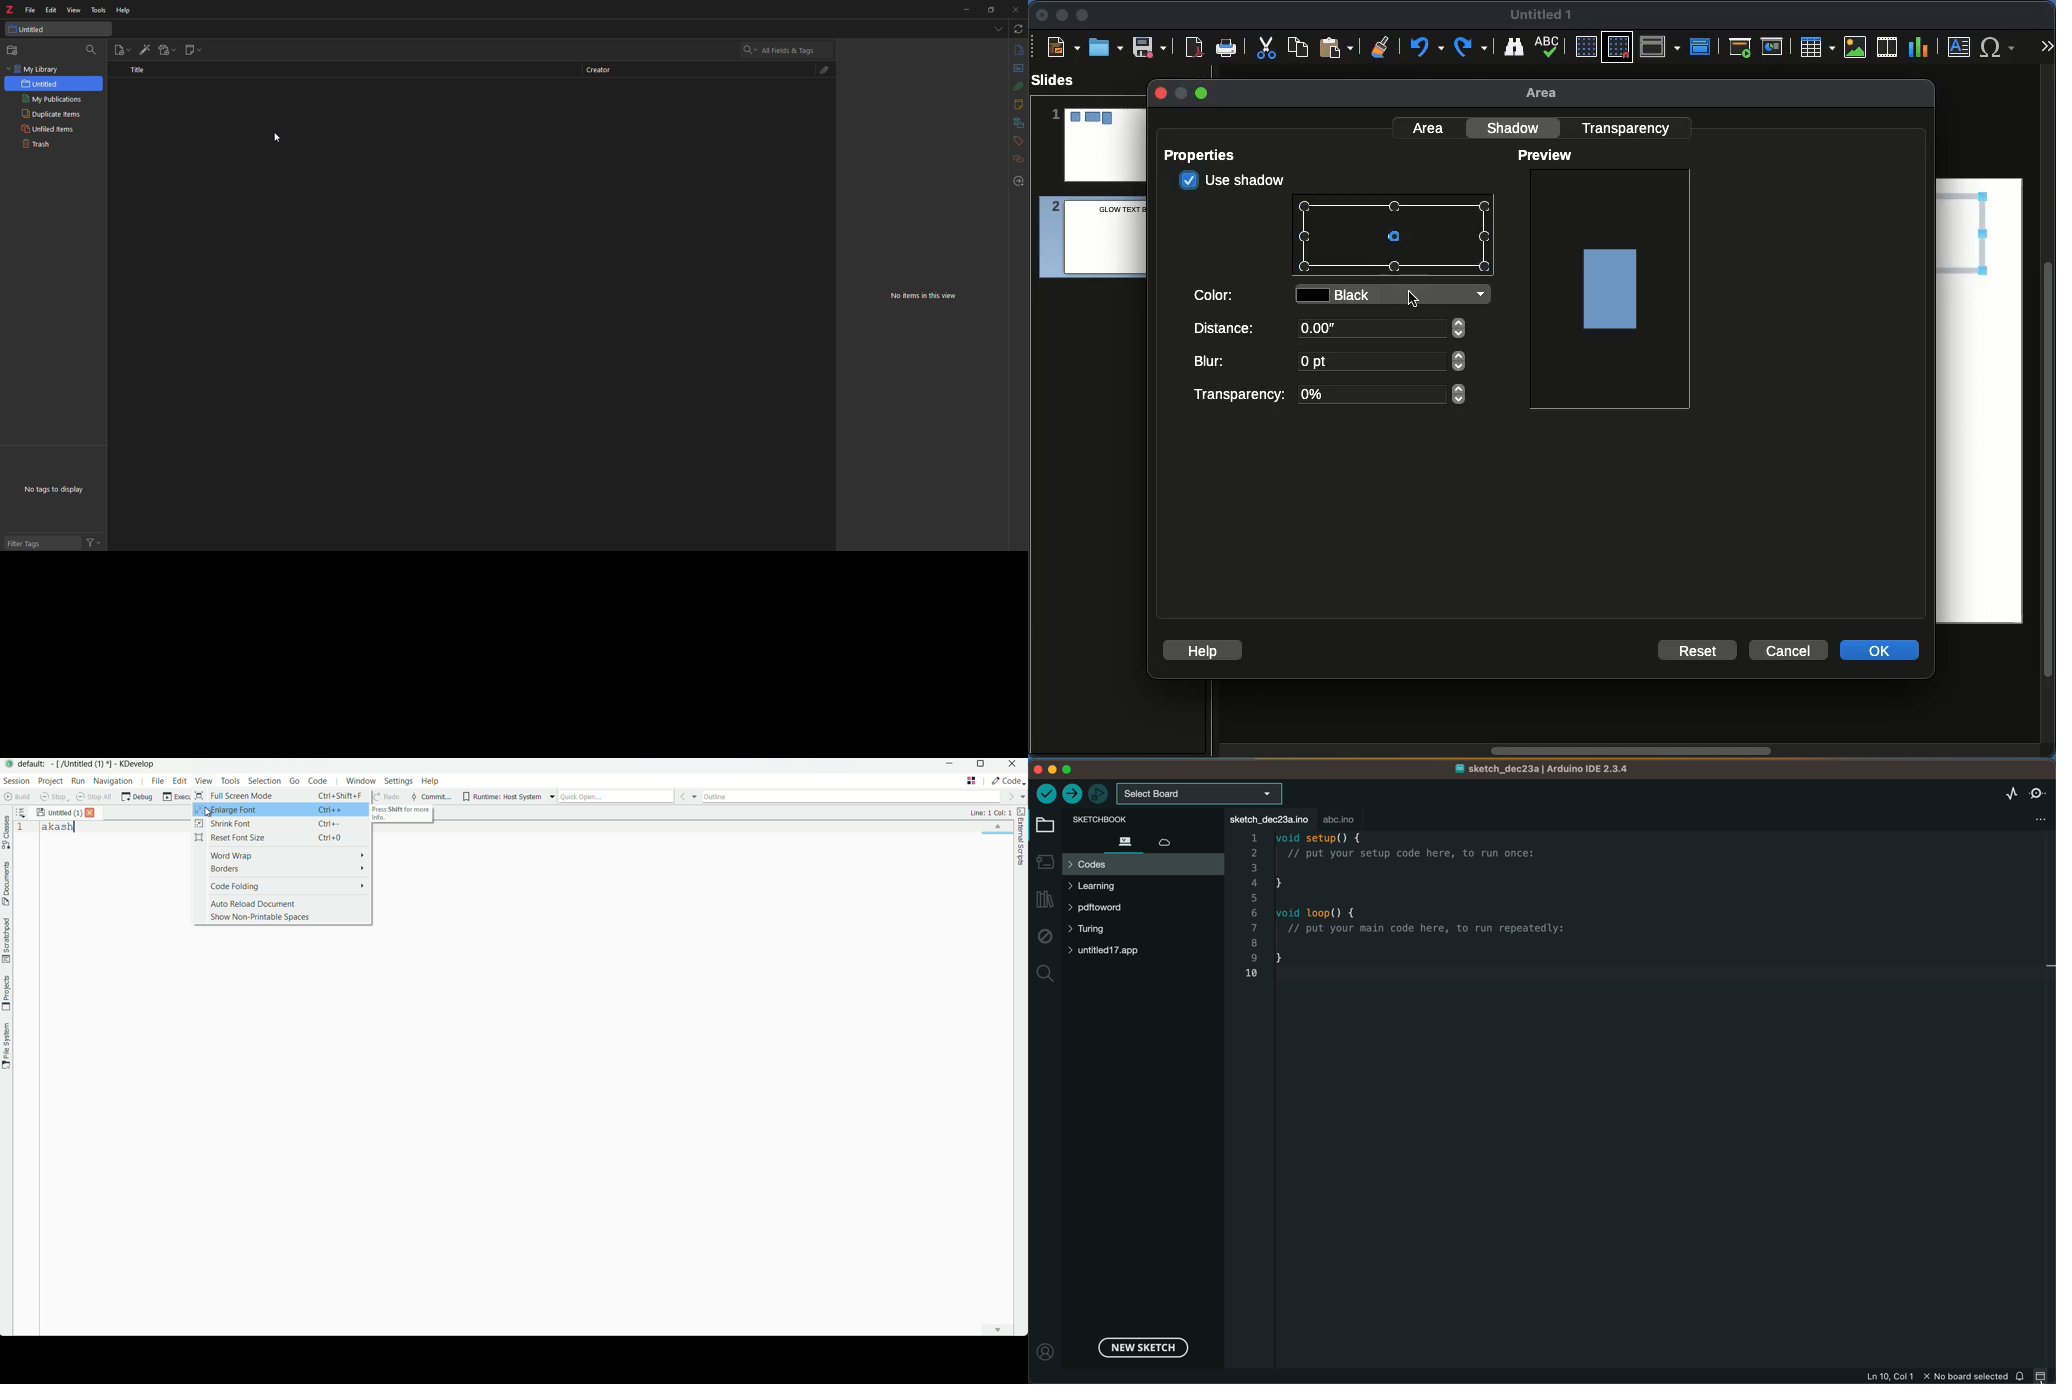 This screenshot has height=1400, width=2072. Describe the element at coordinates (1787, 651) in the screenshot. I see `Cancel` at that location.